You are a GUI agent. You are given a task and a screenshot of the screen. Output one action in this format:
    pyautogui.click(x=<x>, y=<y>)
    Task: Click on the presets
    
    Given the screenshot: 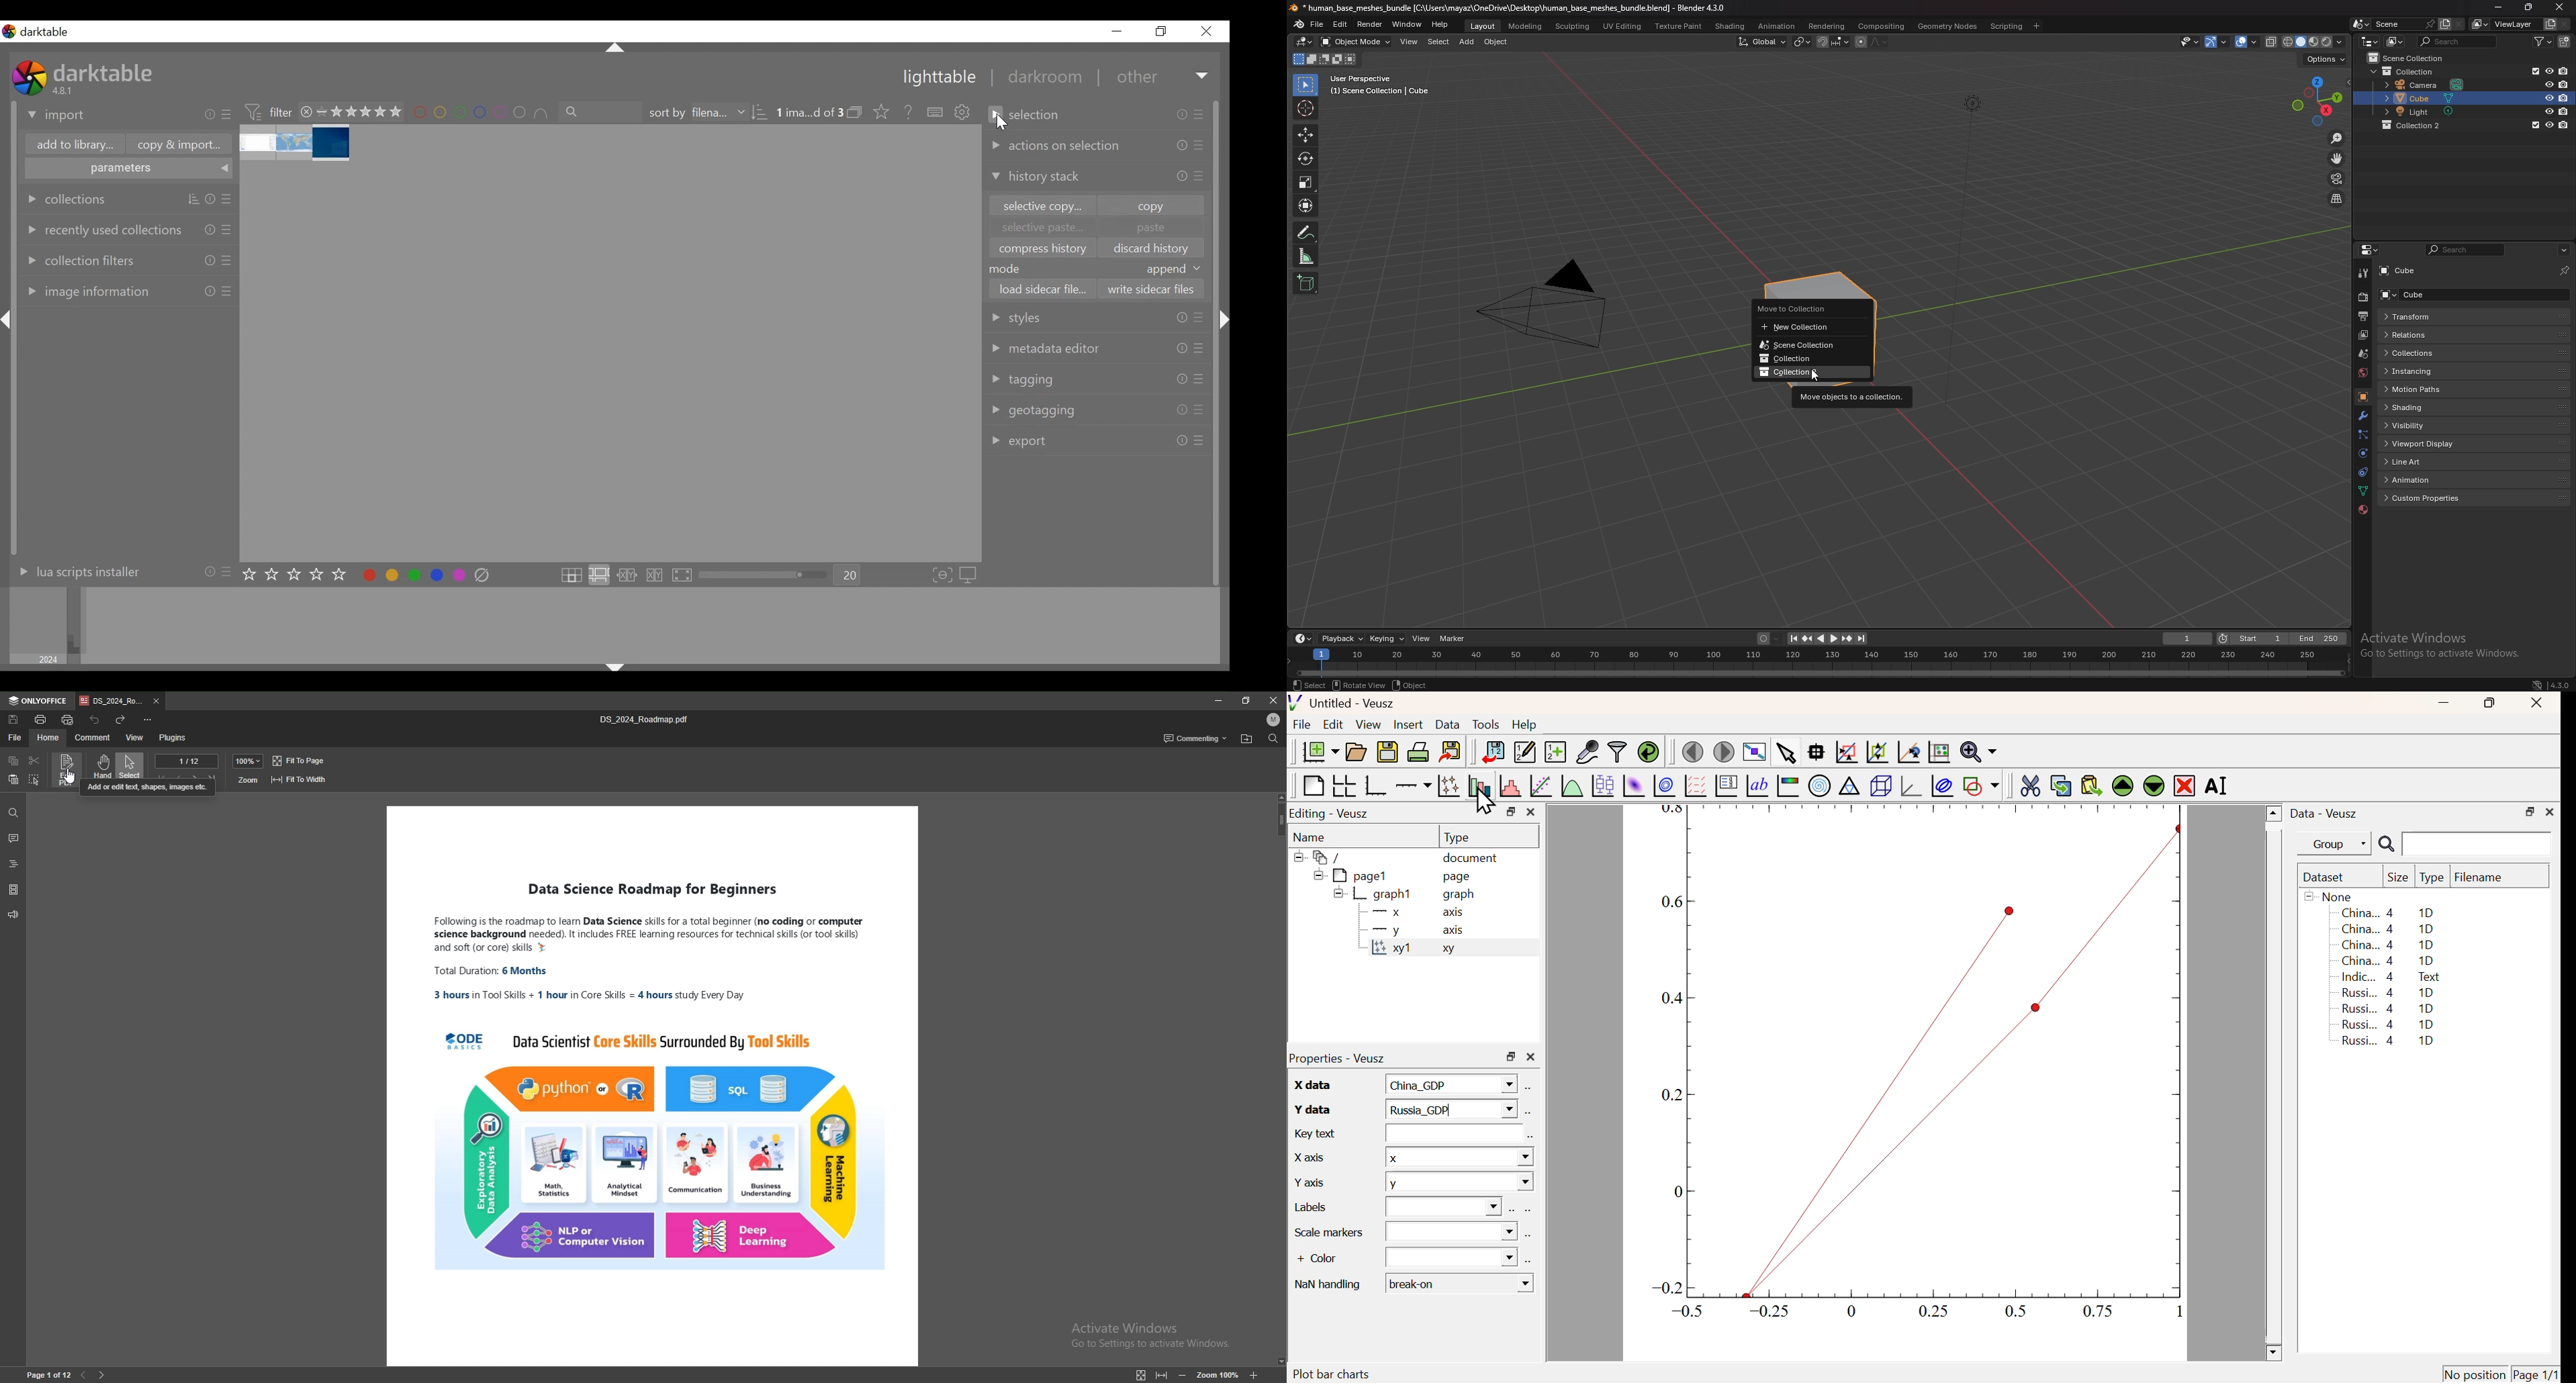 What is the action you would take?
    pyautogui.click(x=1199, y=380)
    